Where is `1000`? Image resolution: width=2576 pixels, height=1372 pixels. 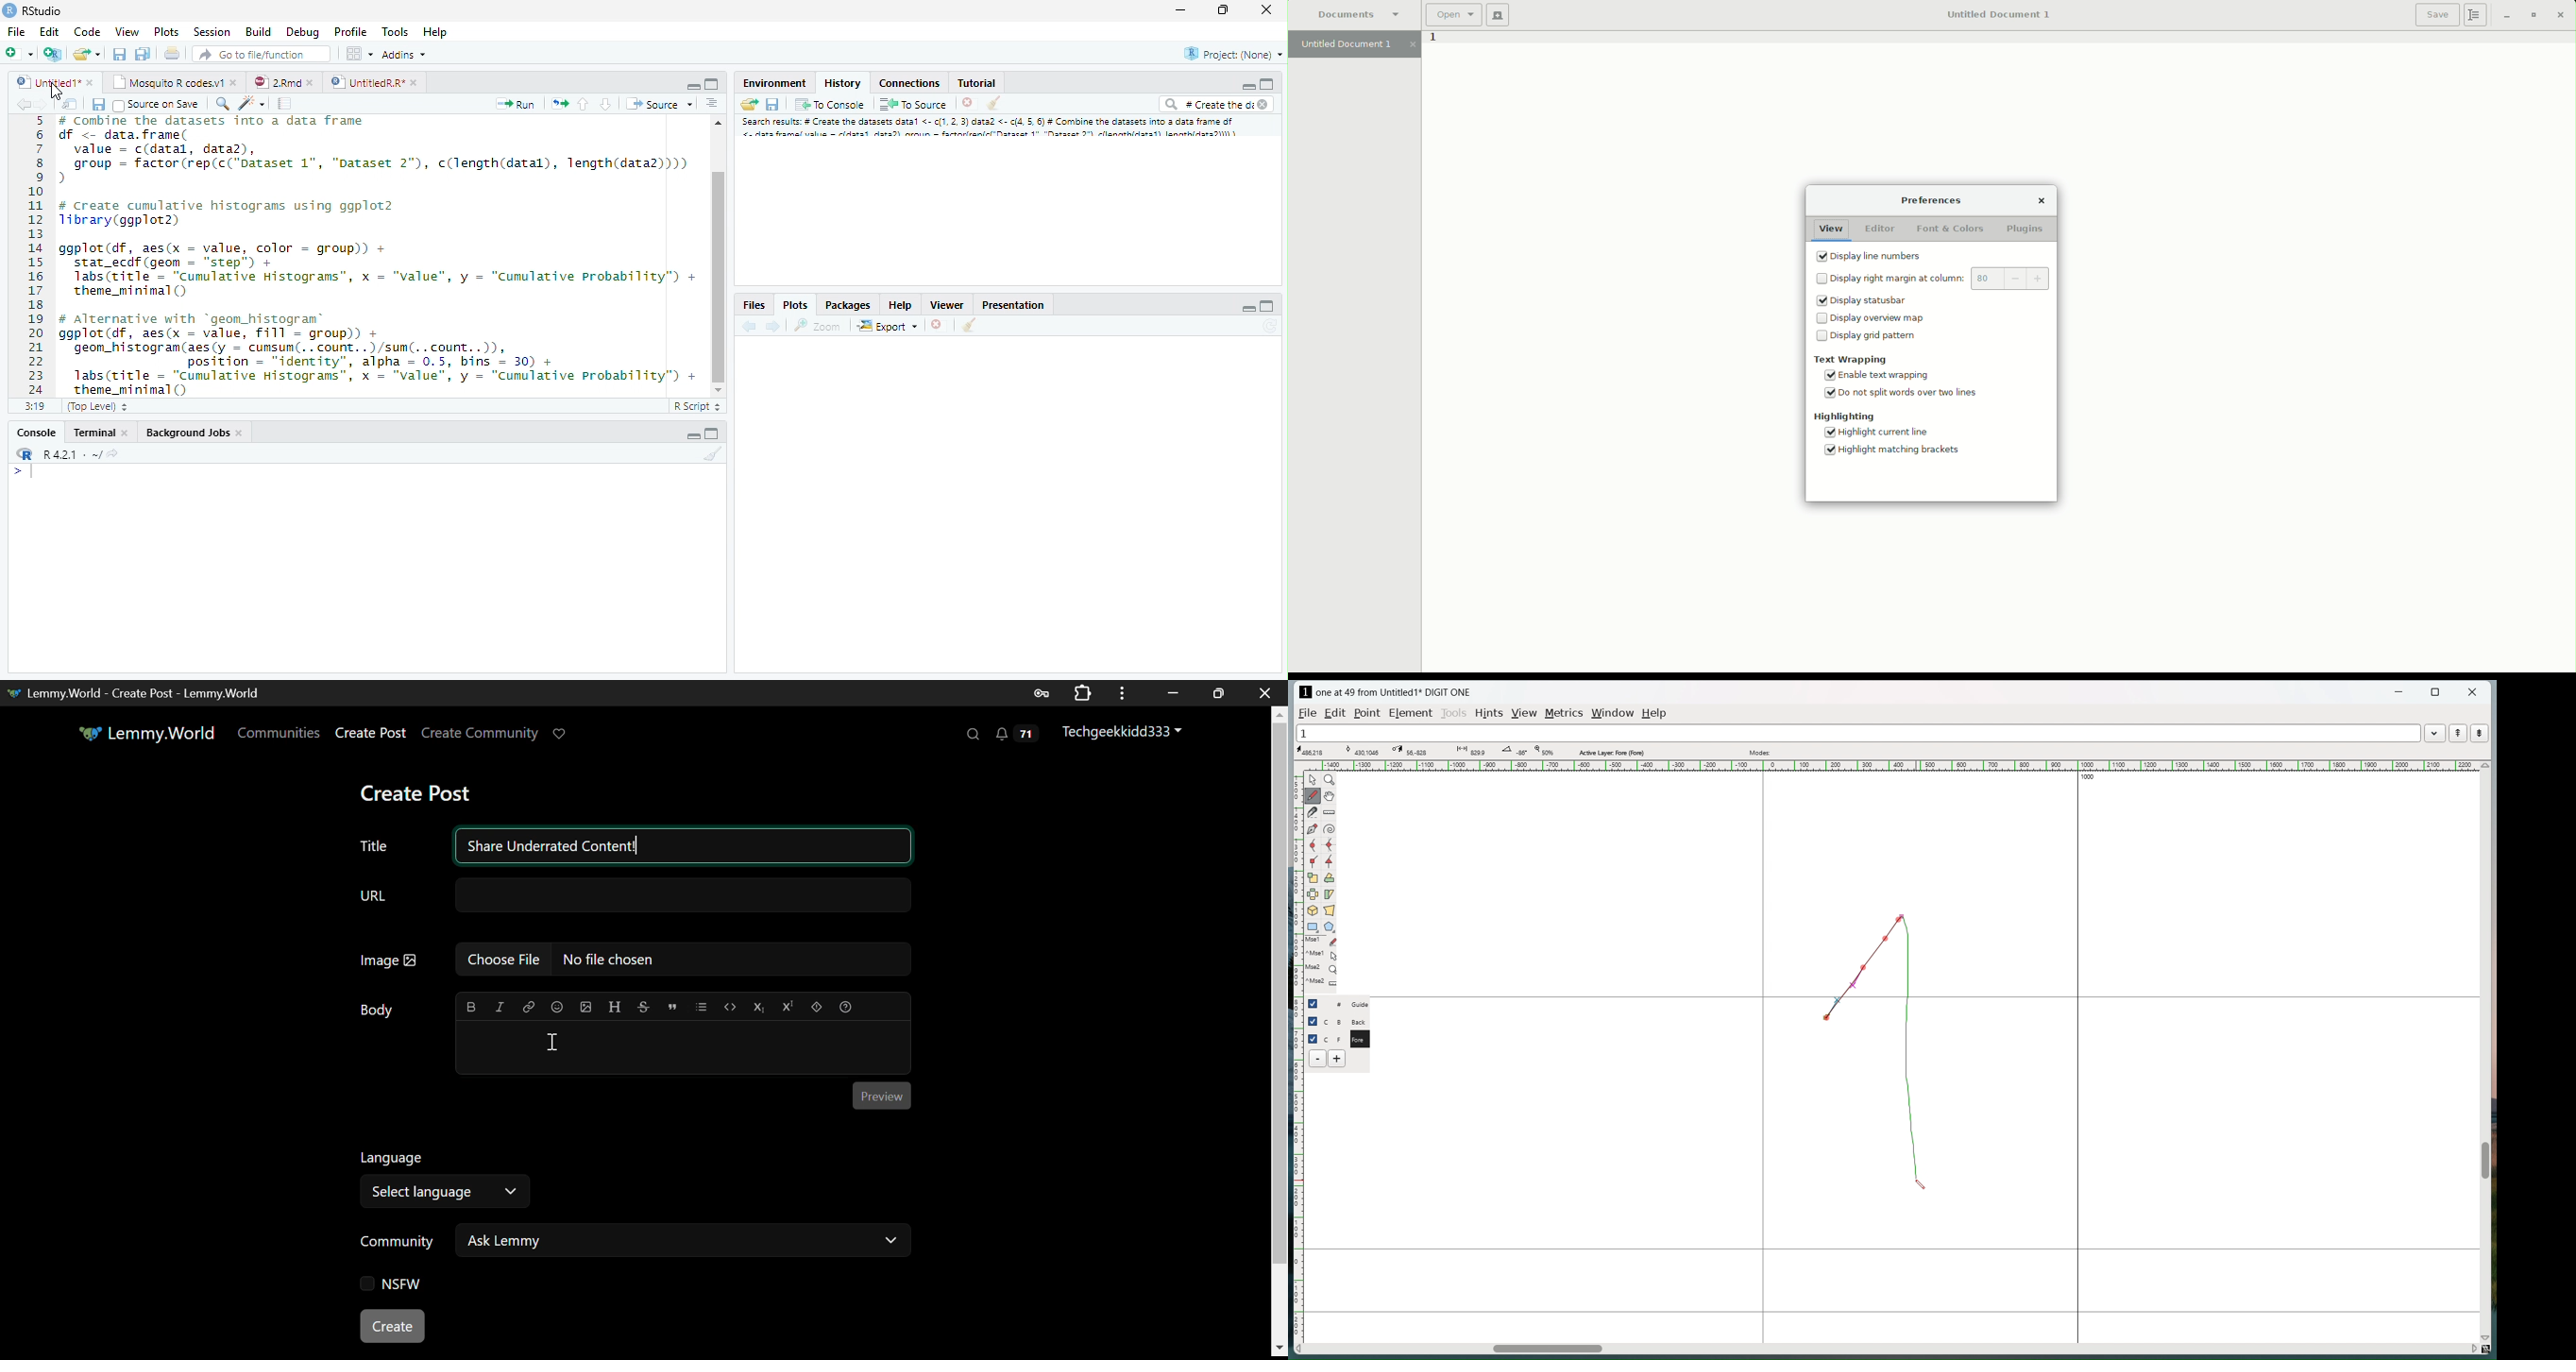 1000 is located at coordinates (2093, 778).